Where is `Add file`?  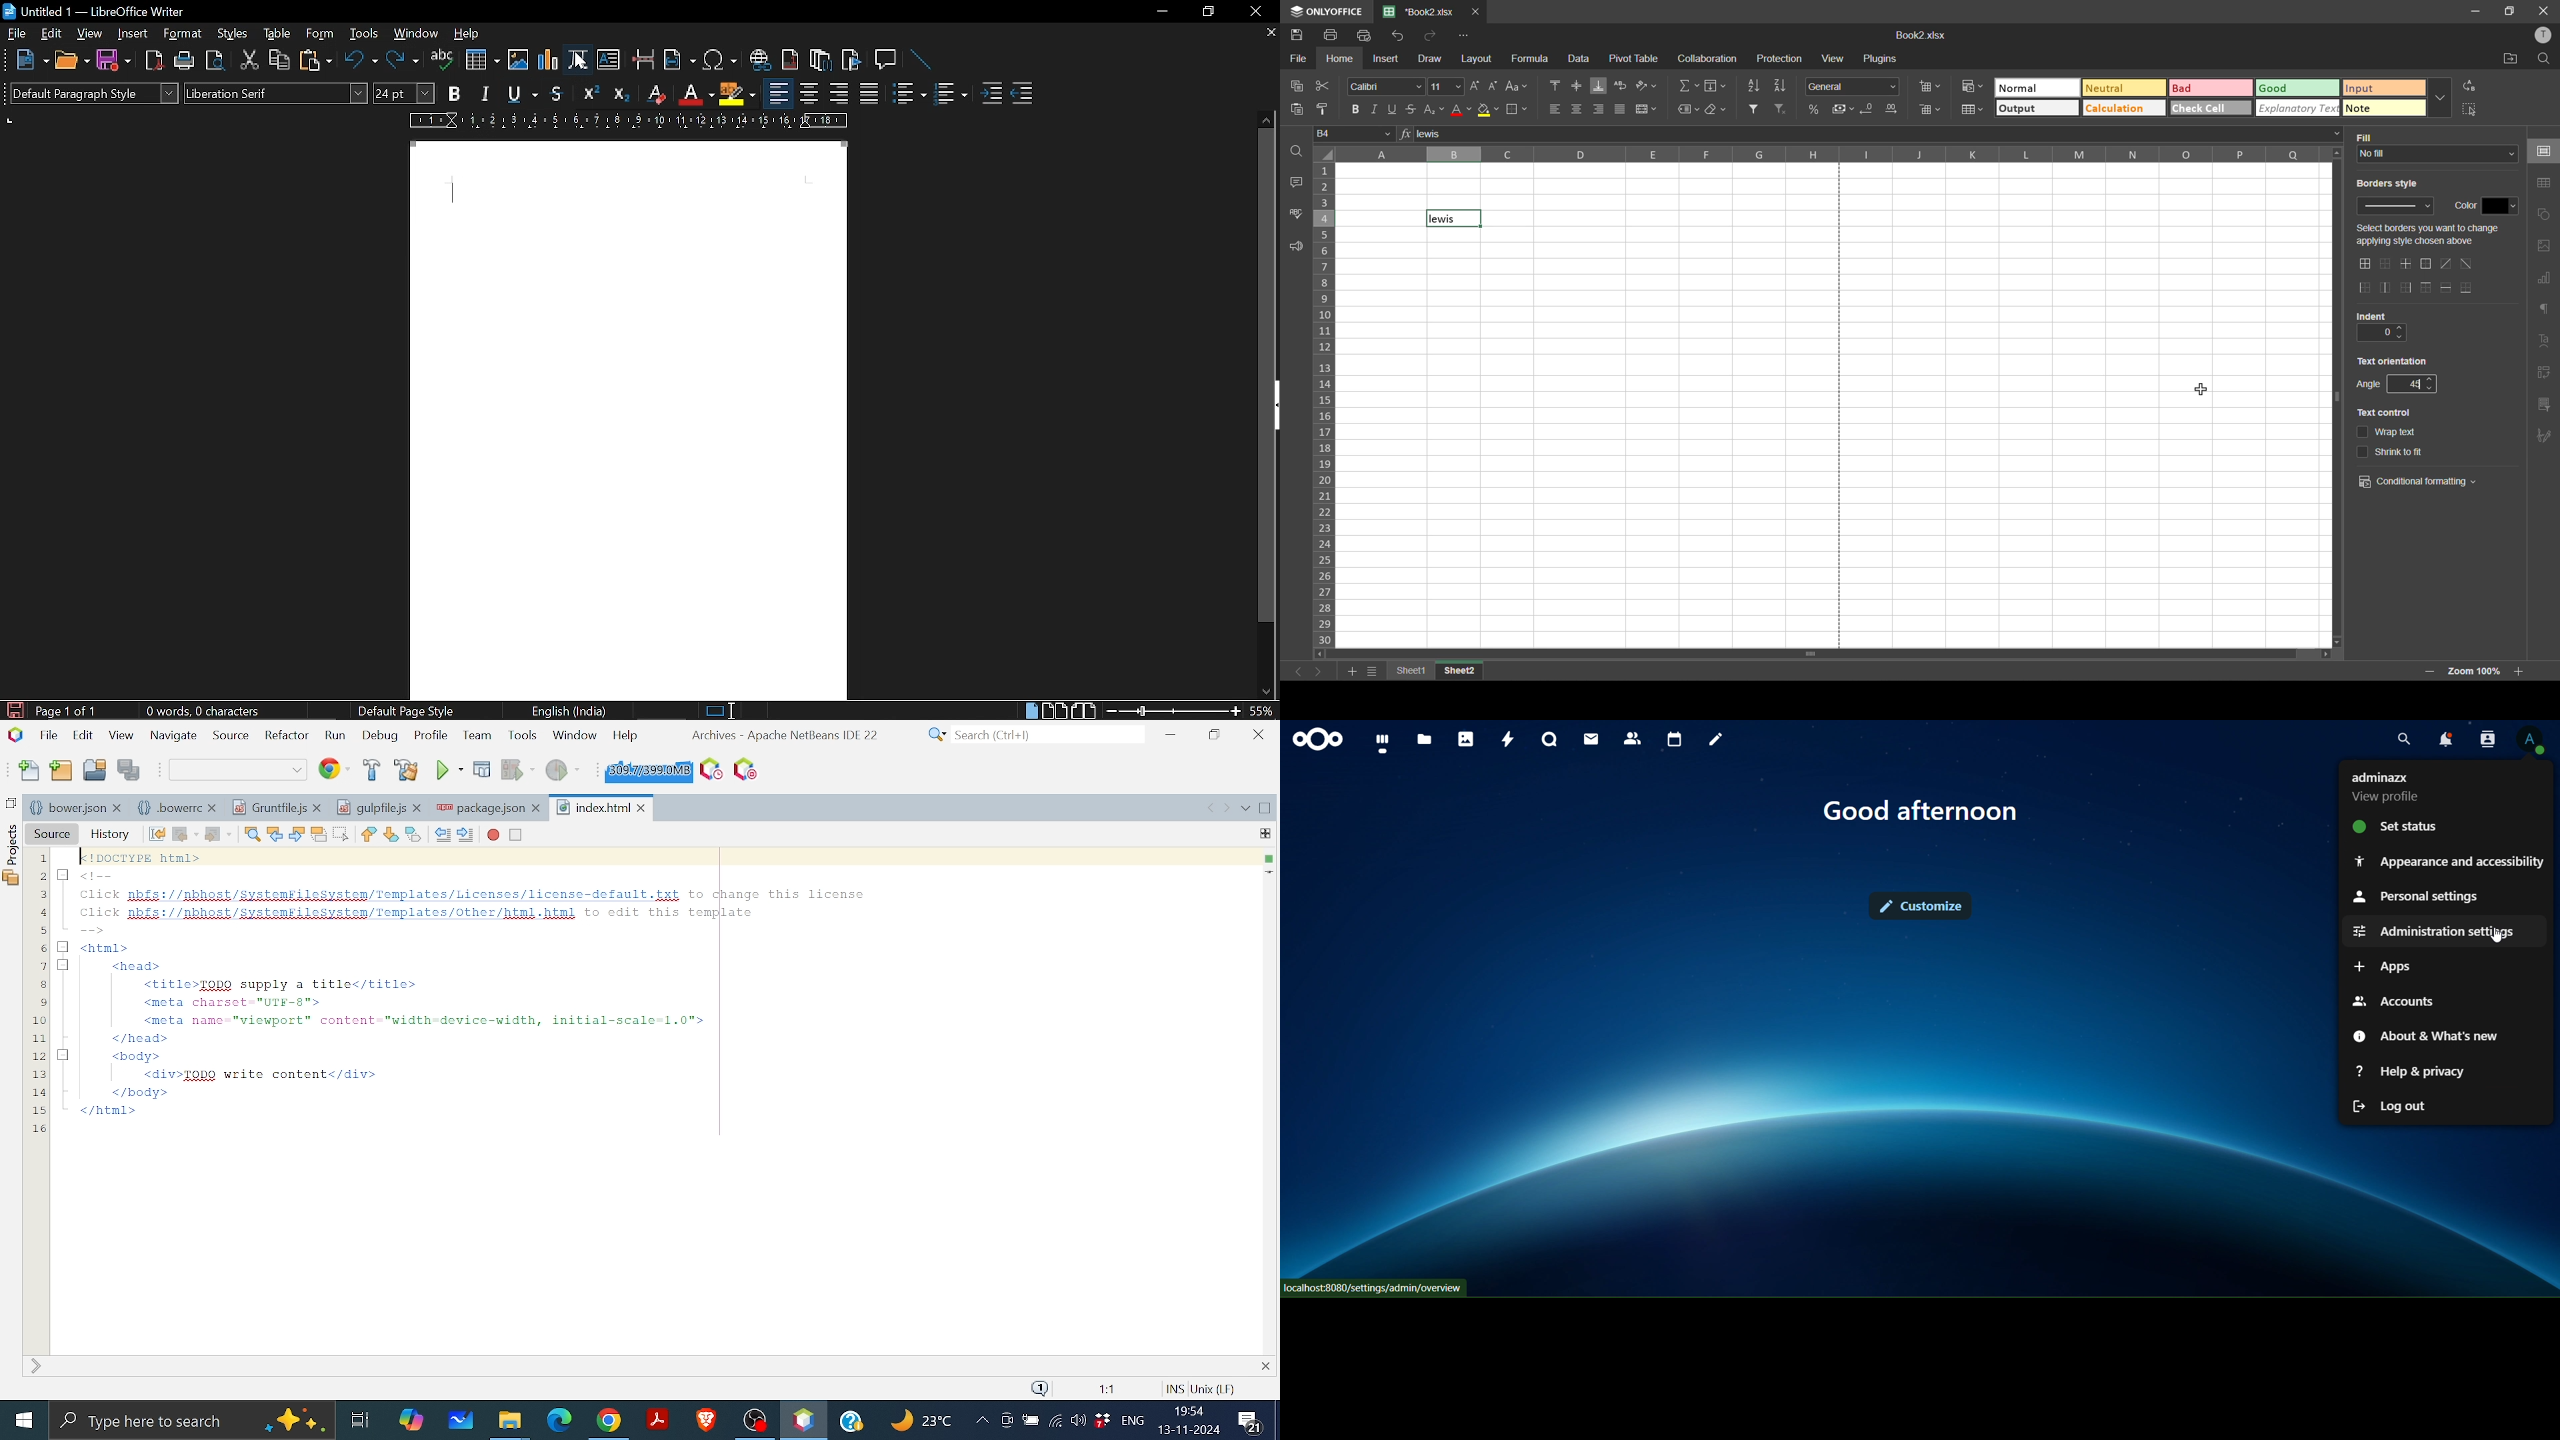 Add file is located at coordinates (30, 771).